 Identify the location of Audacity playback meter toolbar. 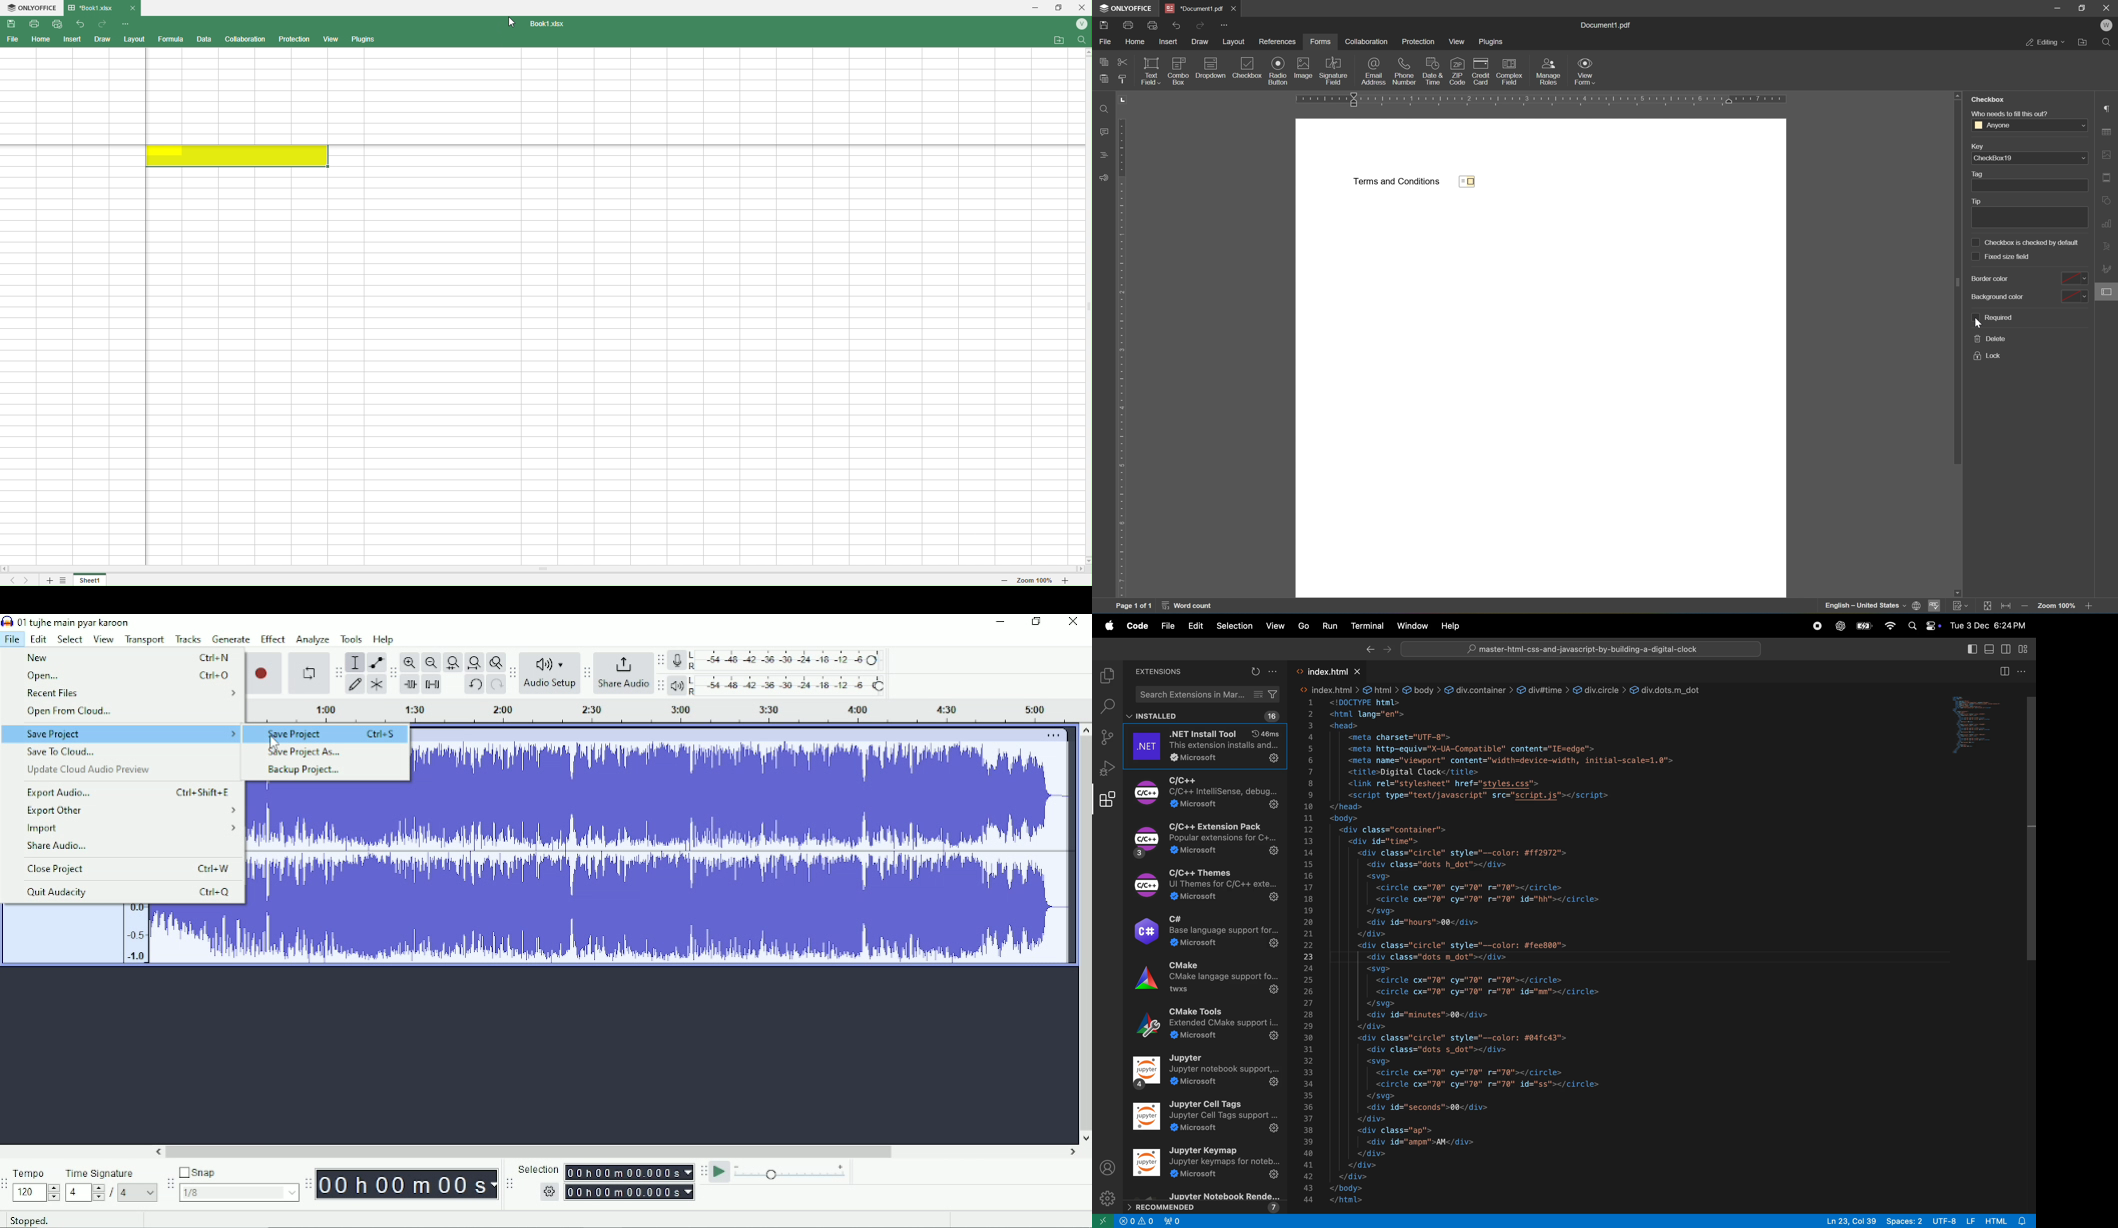
(662, 685).